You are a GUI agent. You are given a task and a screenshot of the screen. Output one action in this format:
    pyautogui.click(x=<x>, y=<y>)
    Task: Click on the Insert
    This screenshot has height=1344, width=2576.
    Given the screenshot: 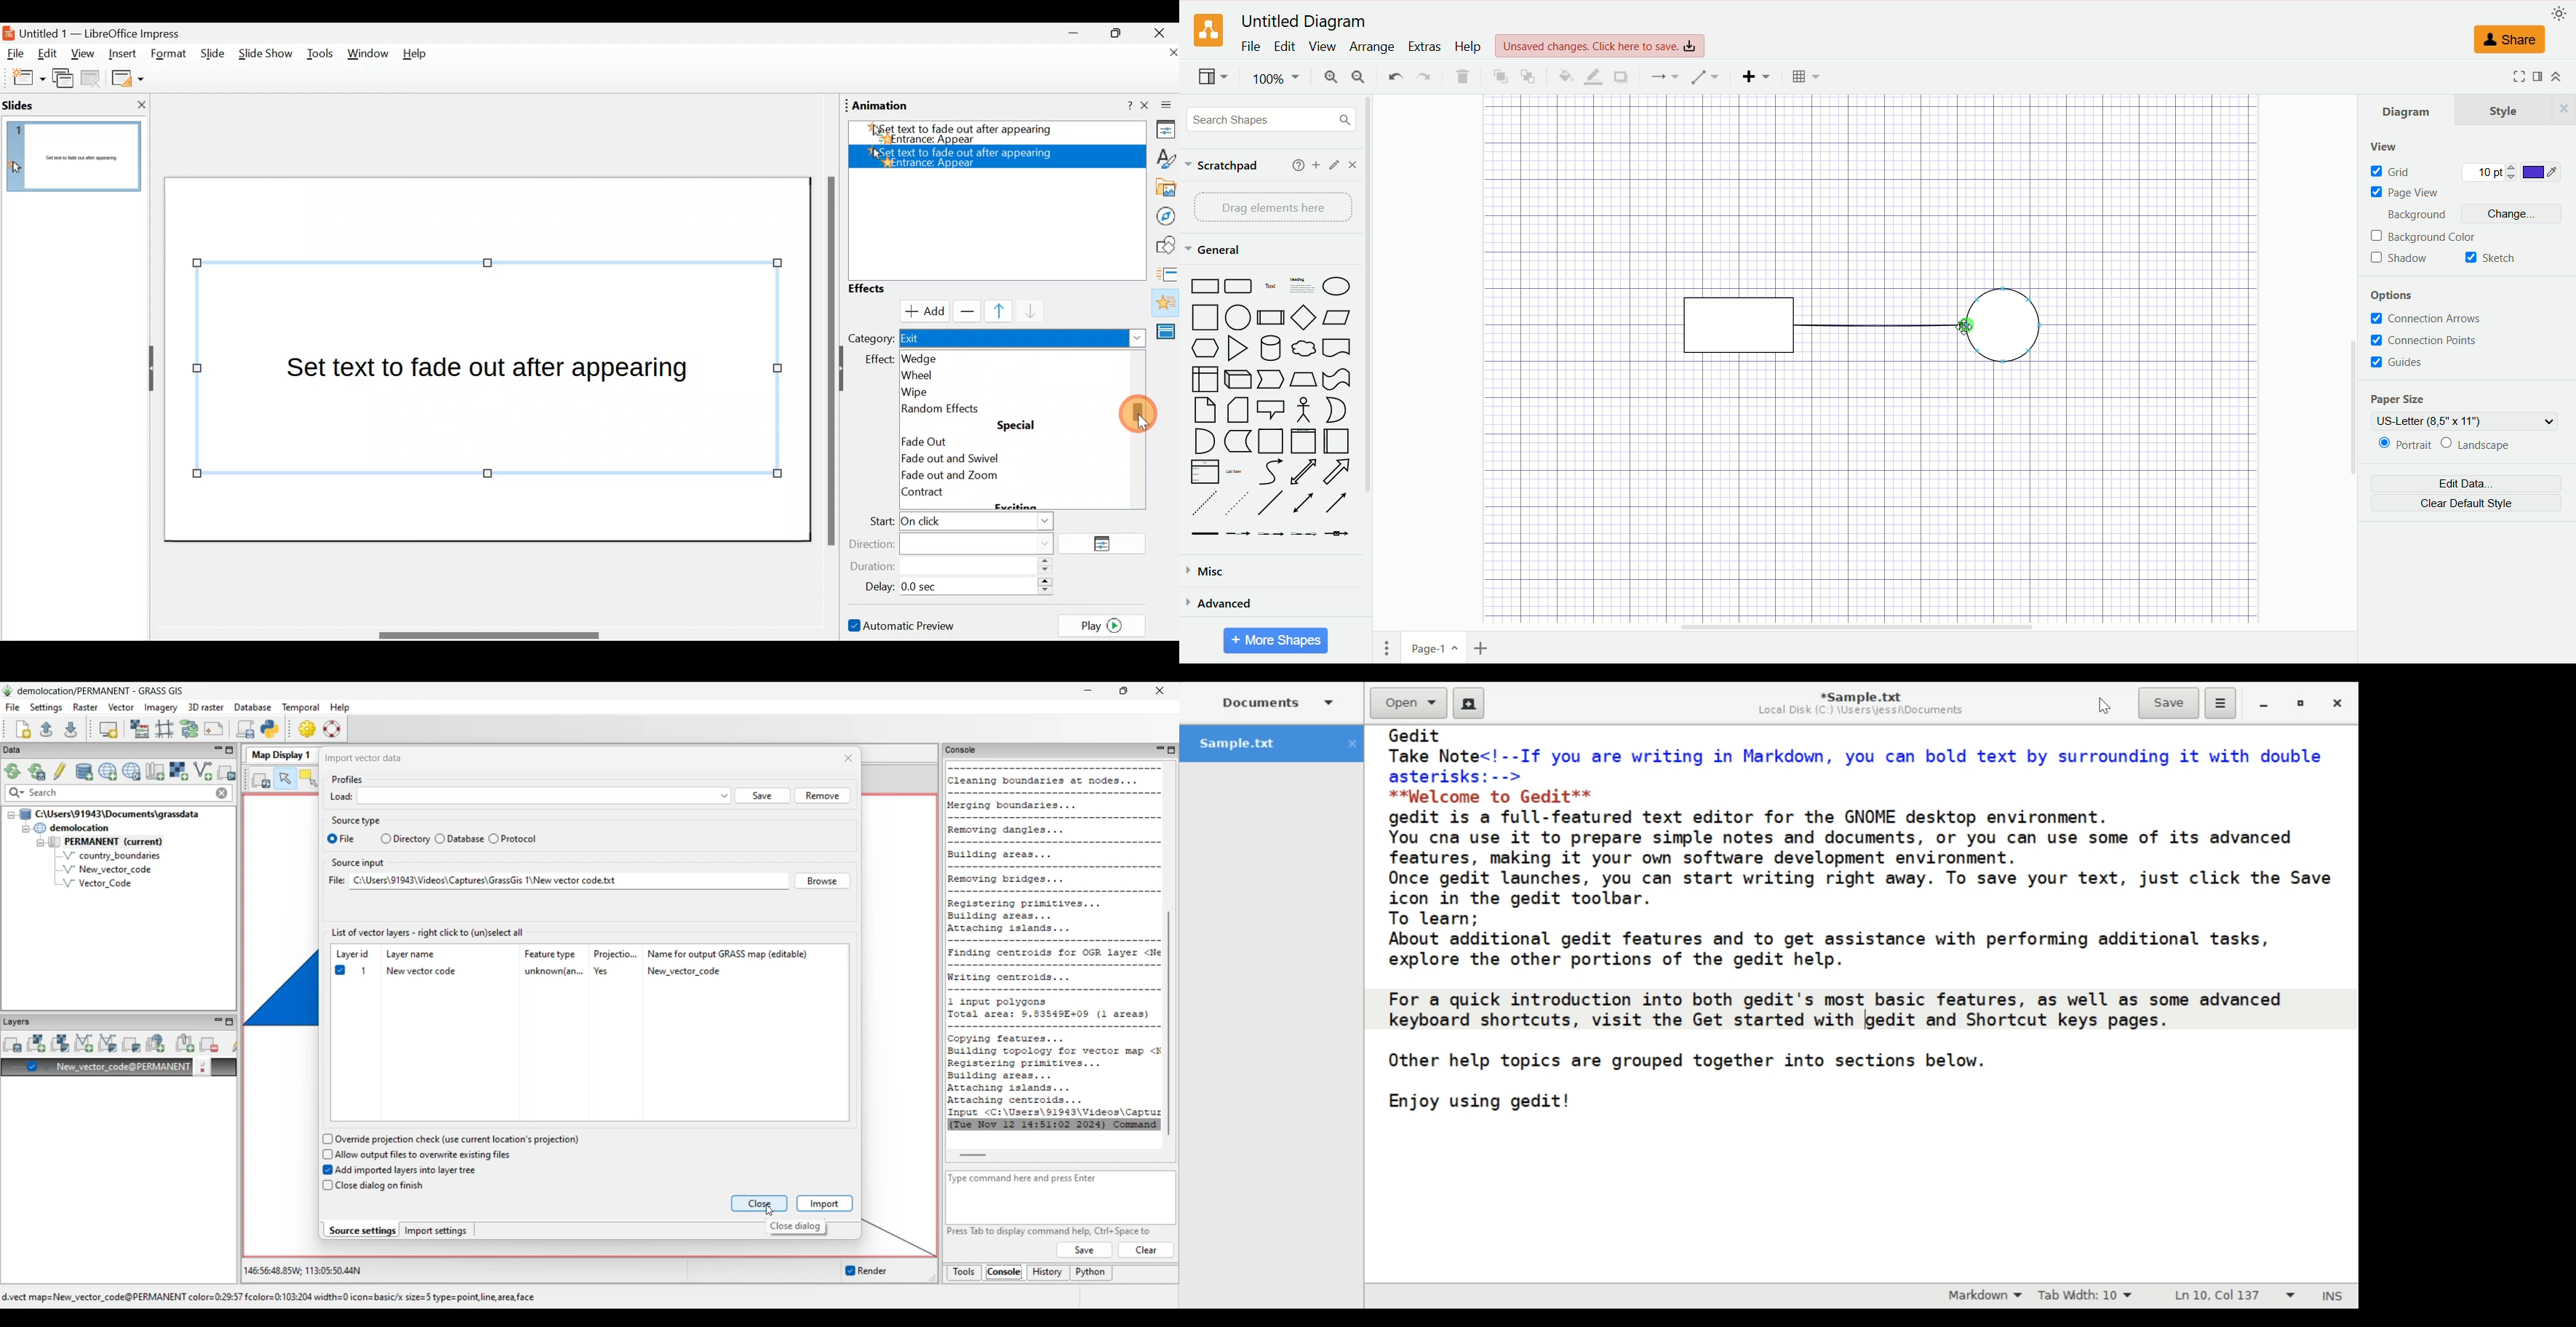 What is the action you would take?
    pyautogui.click(x=122, y=52)
    